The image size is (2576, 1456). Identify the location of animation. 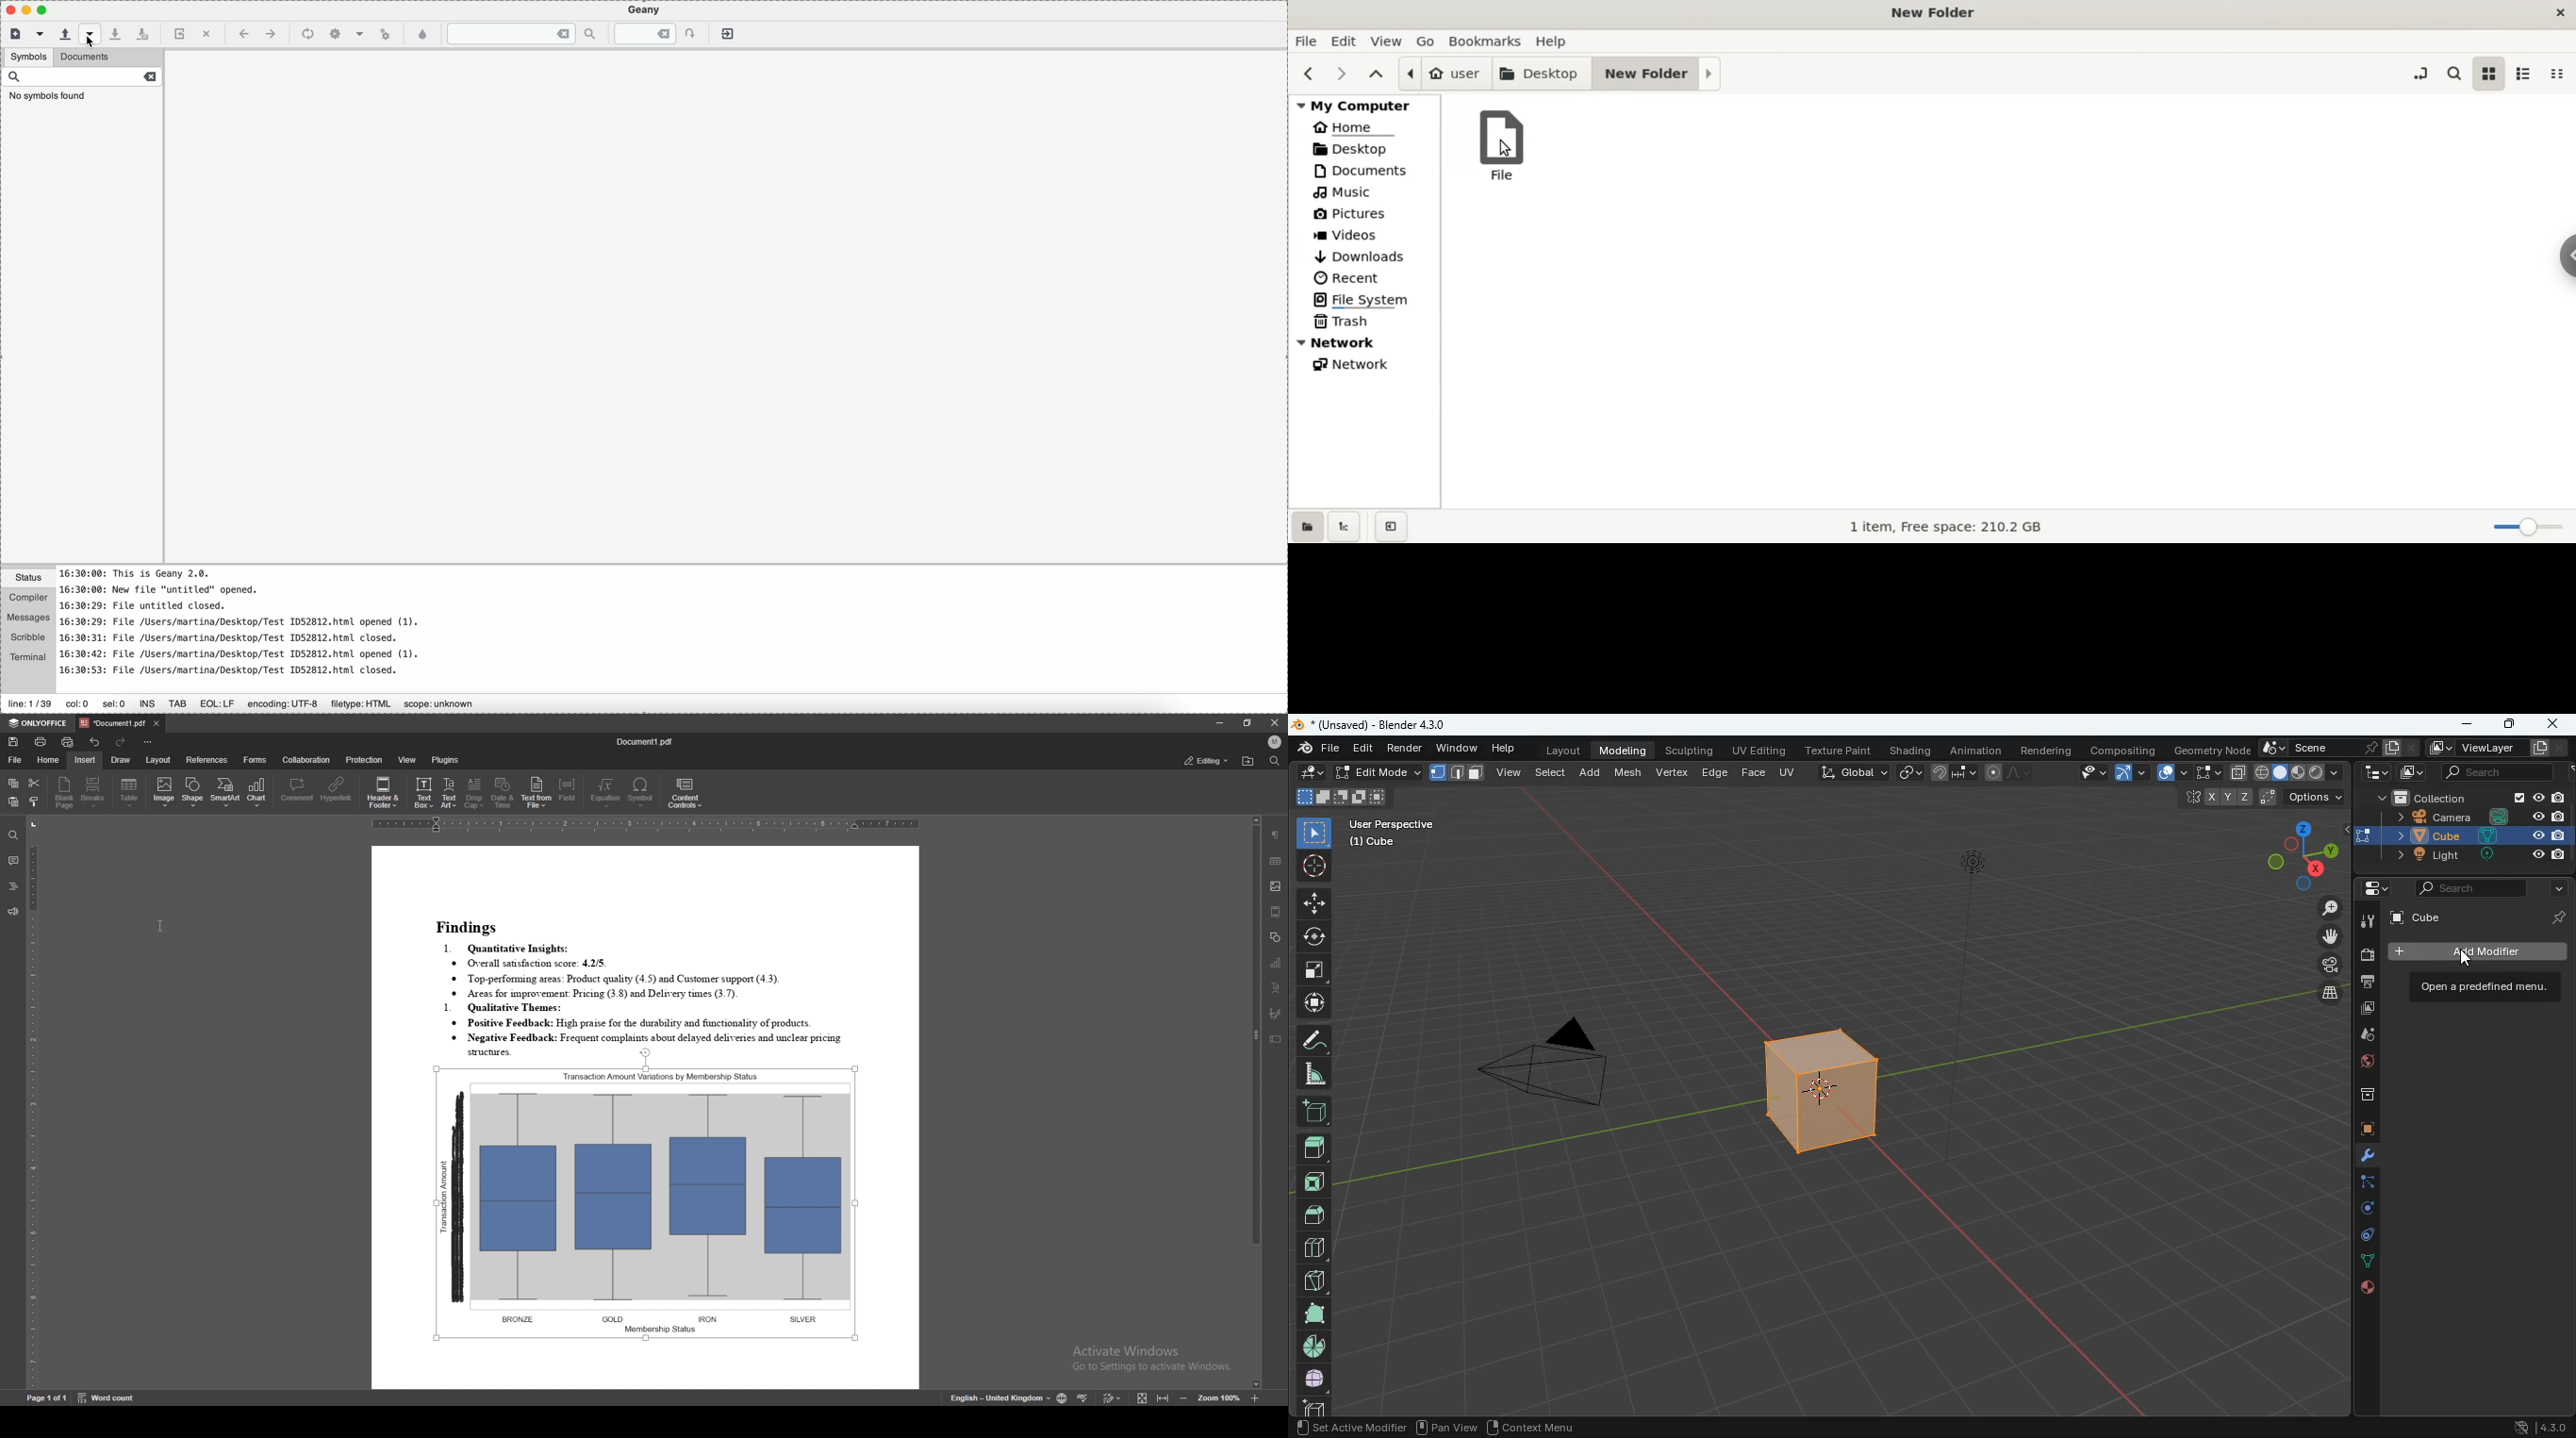
(1976, 749).